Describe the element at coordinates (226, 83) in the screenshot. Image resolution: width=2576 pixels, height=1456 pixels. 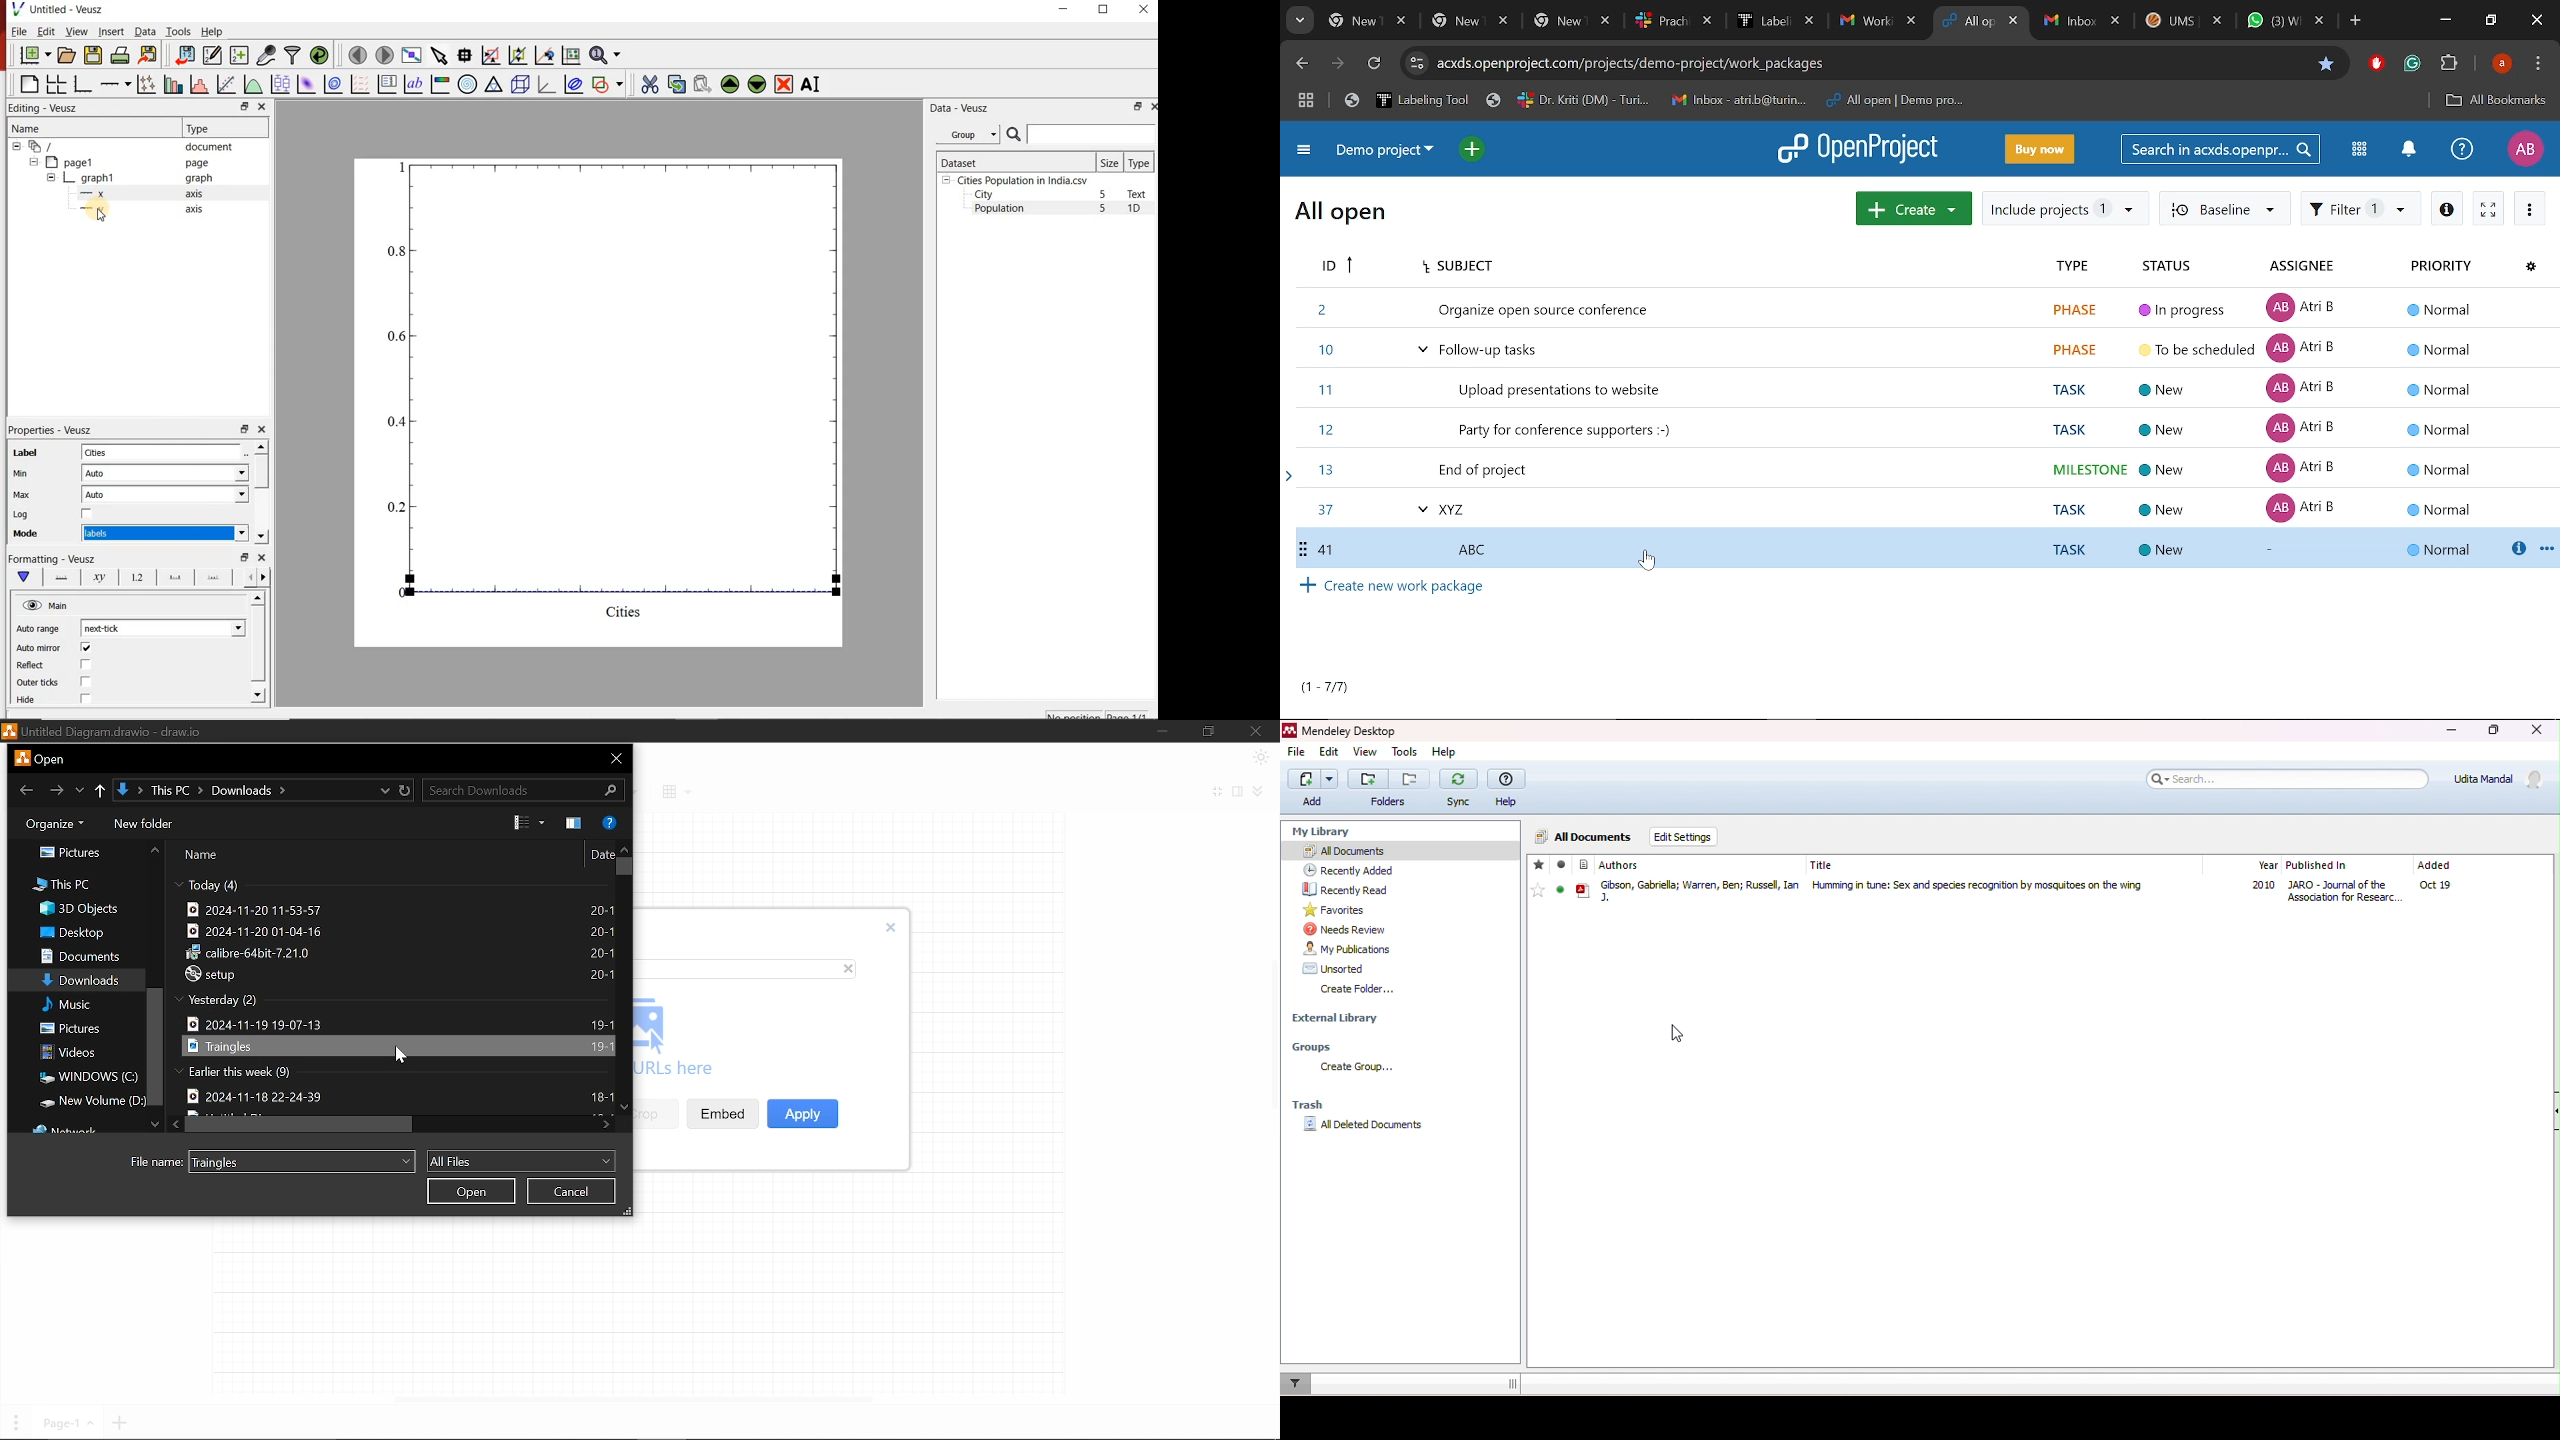
I see `fit a function to data` at that location.